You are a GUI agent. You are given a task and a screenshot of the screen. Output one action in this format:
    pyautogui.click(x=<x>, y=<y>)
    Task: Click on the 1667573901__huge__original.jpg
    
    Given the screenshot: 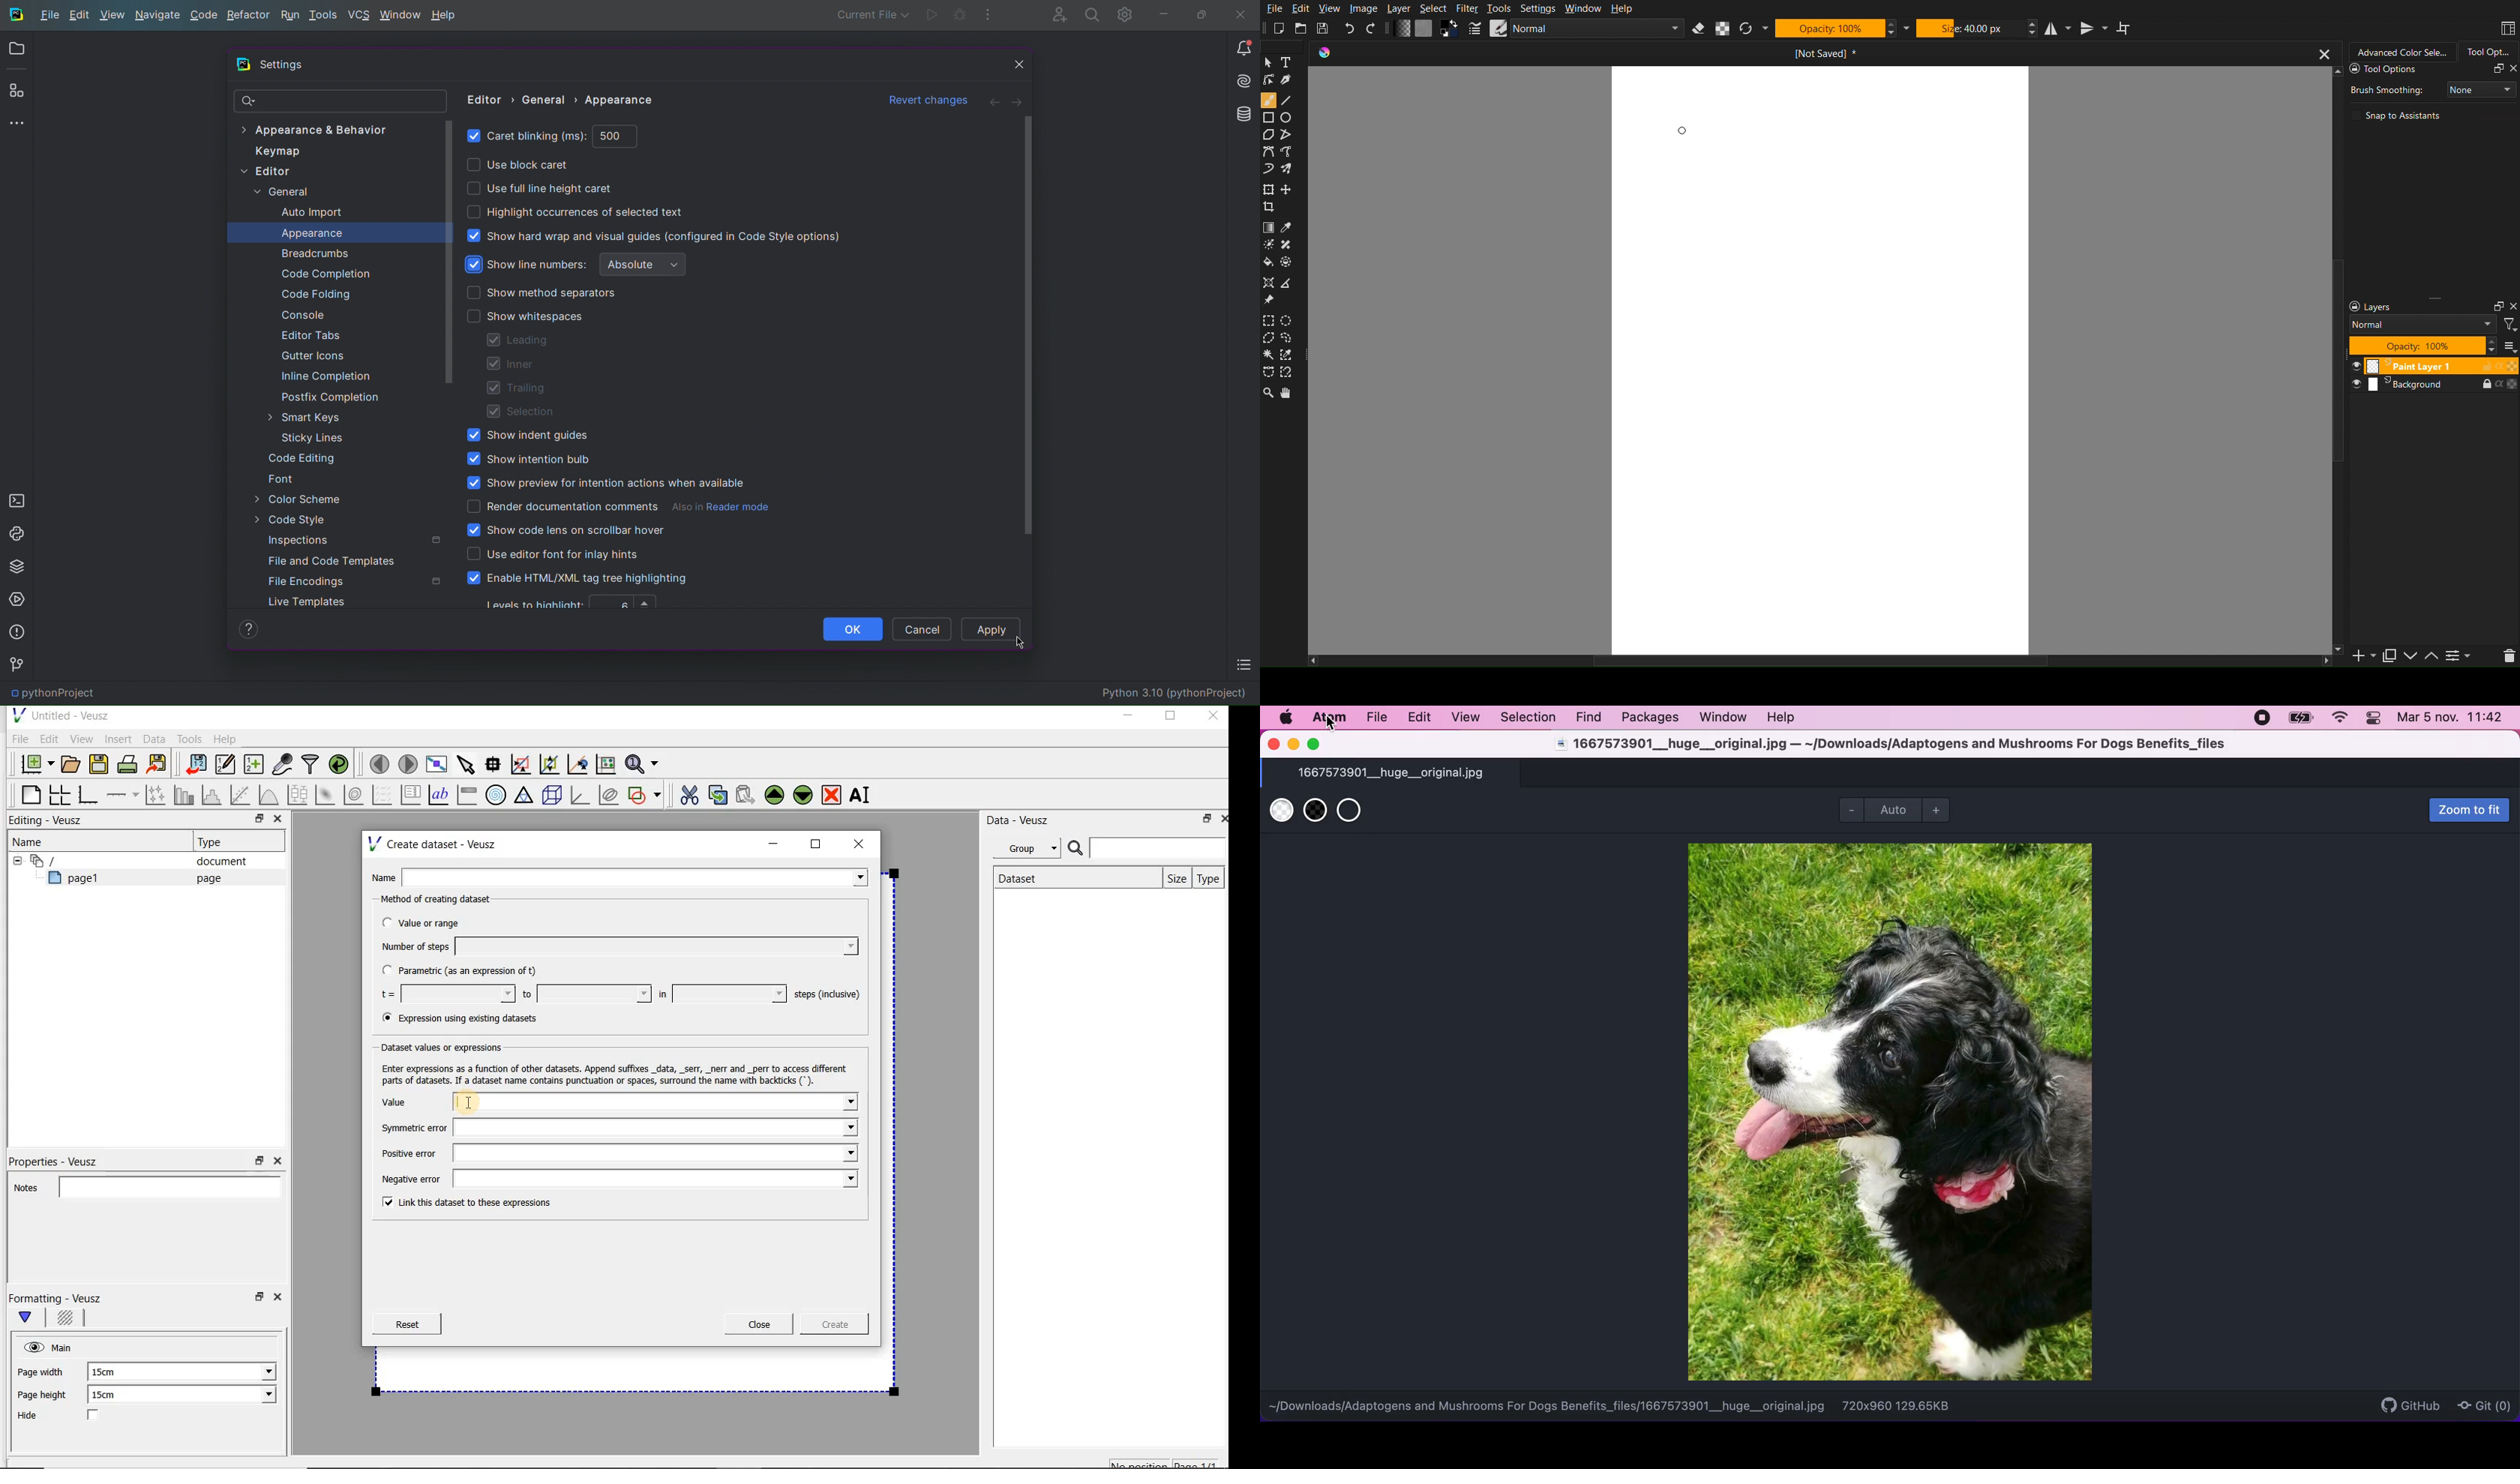 What is the action you would take?
    pyautogui.click(x=1394, y=774)
    